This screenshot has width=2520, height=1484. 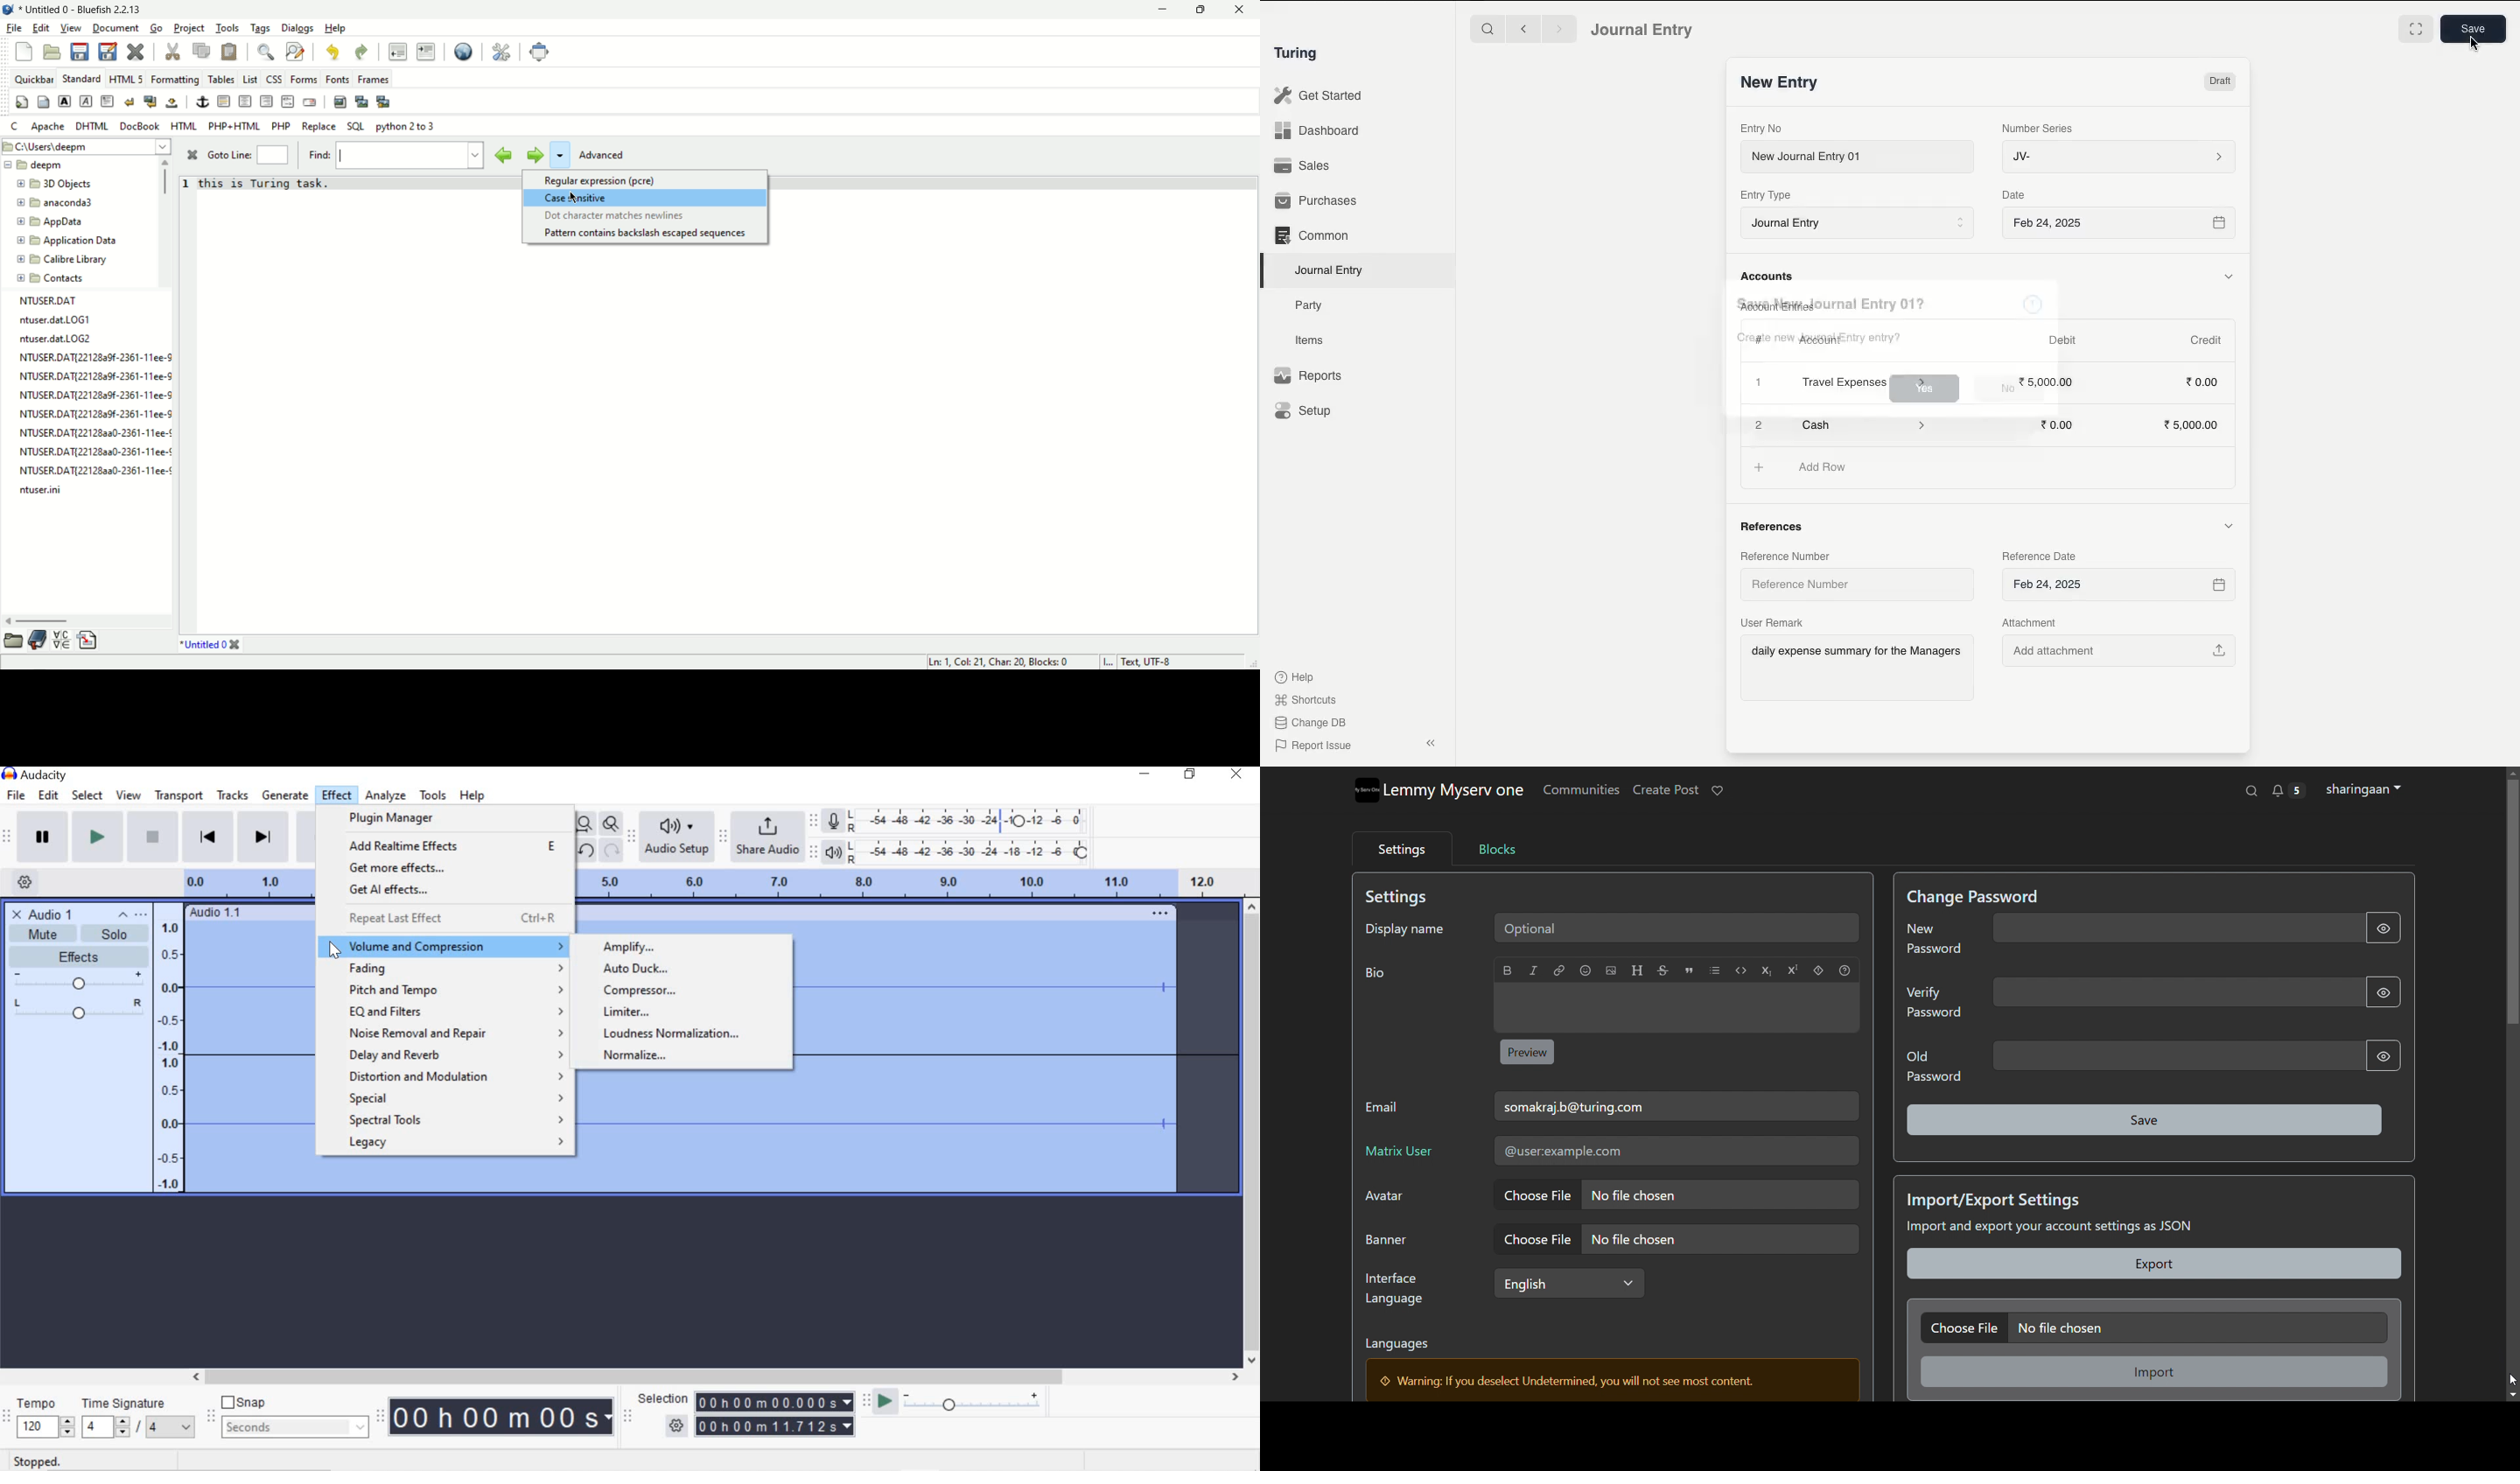 I want to click on edit, so click(x=39, y=28).